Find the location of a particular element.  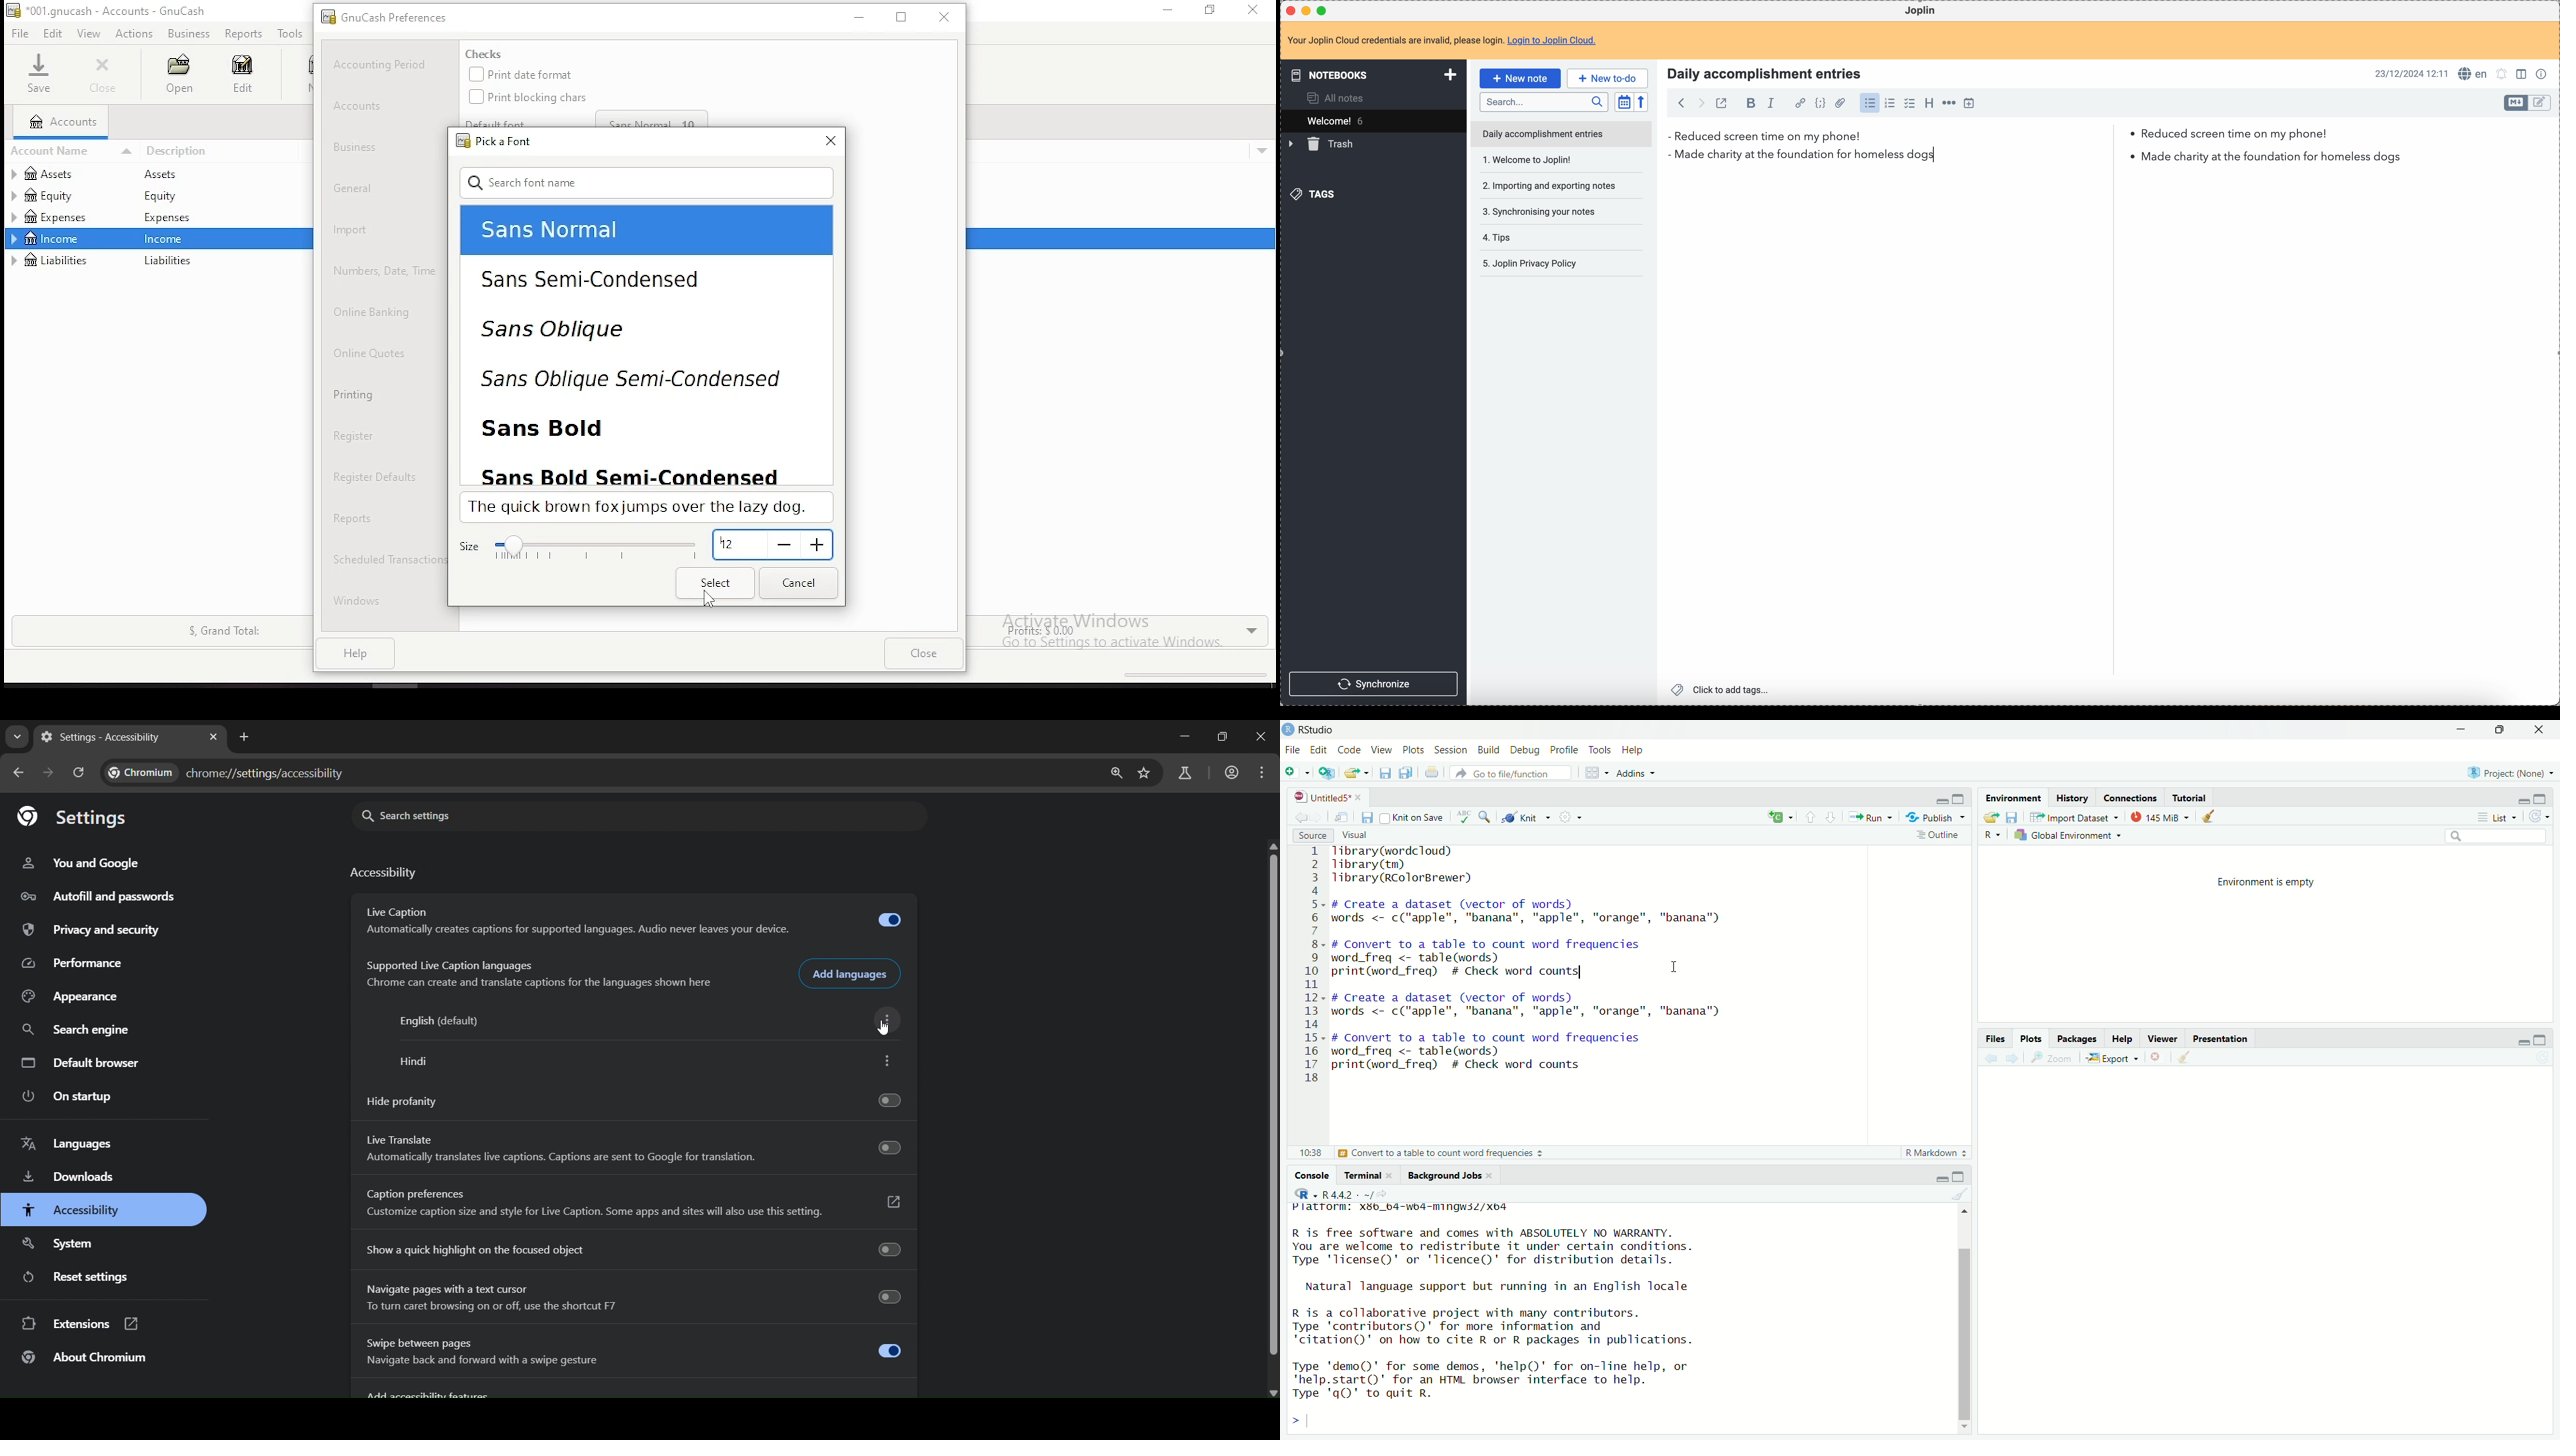

Session is located at coordinates (1452, 751).